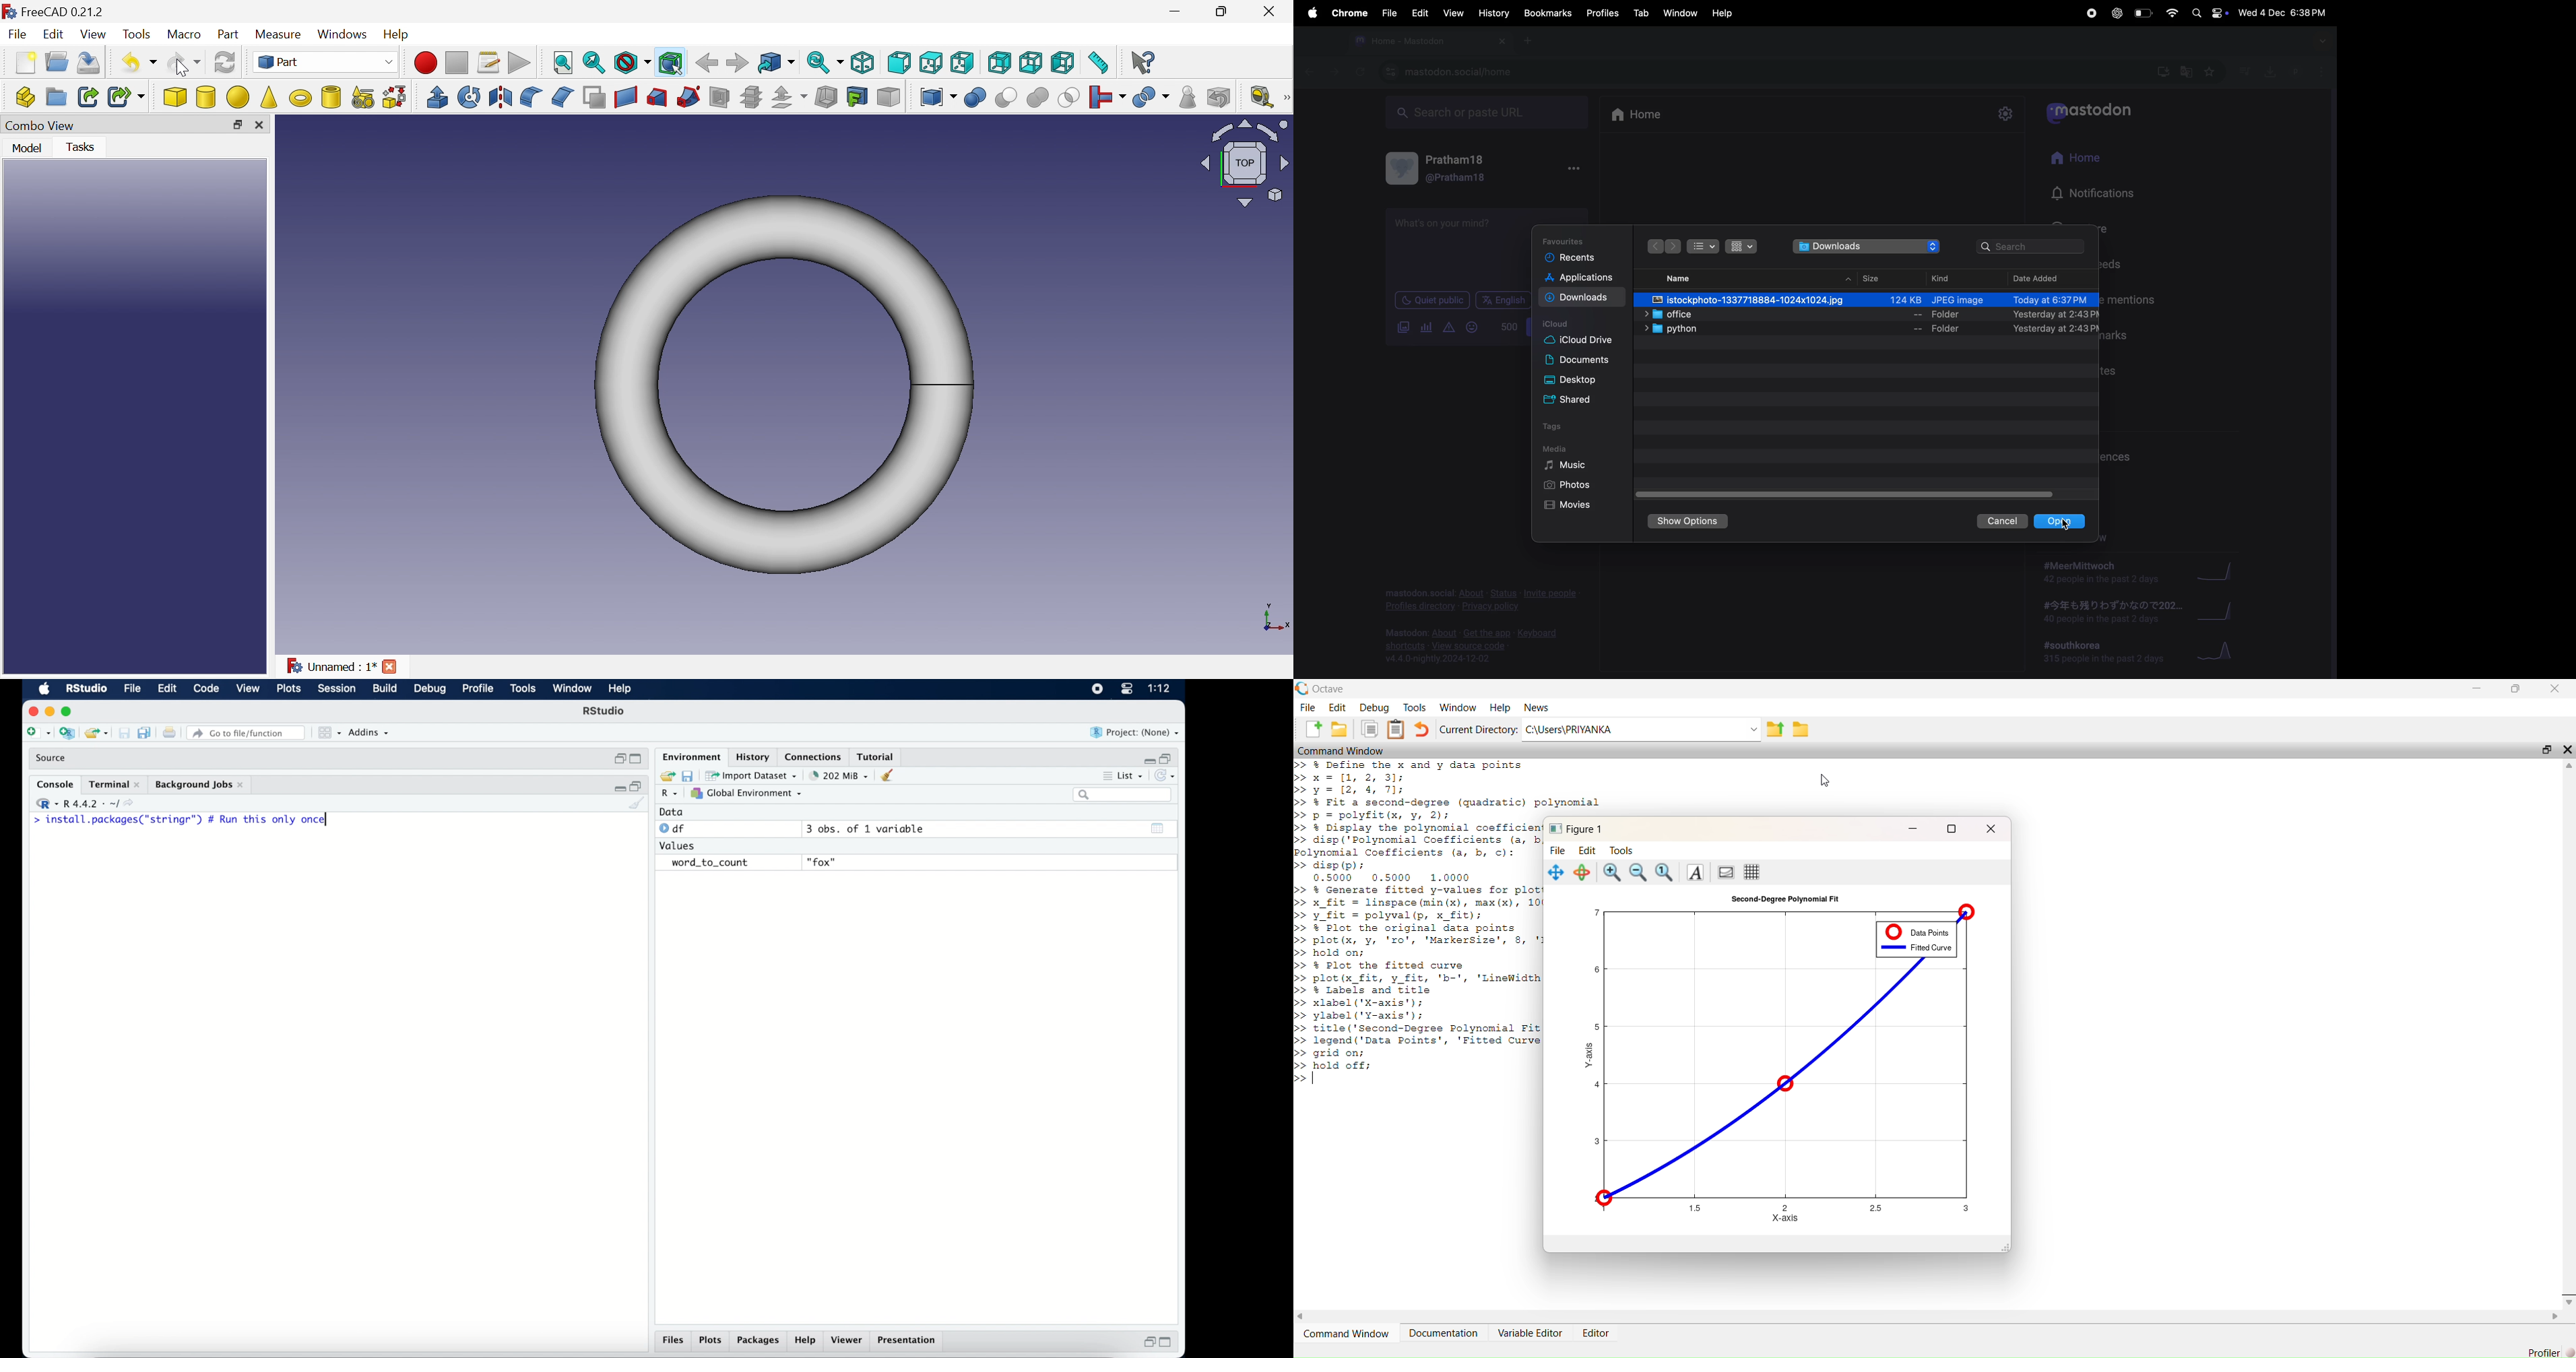  Describe the element at coordinates (1143, 63) in the screenshot. I see `What's this` at that location.